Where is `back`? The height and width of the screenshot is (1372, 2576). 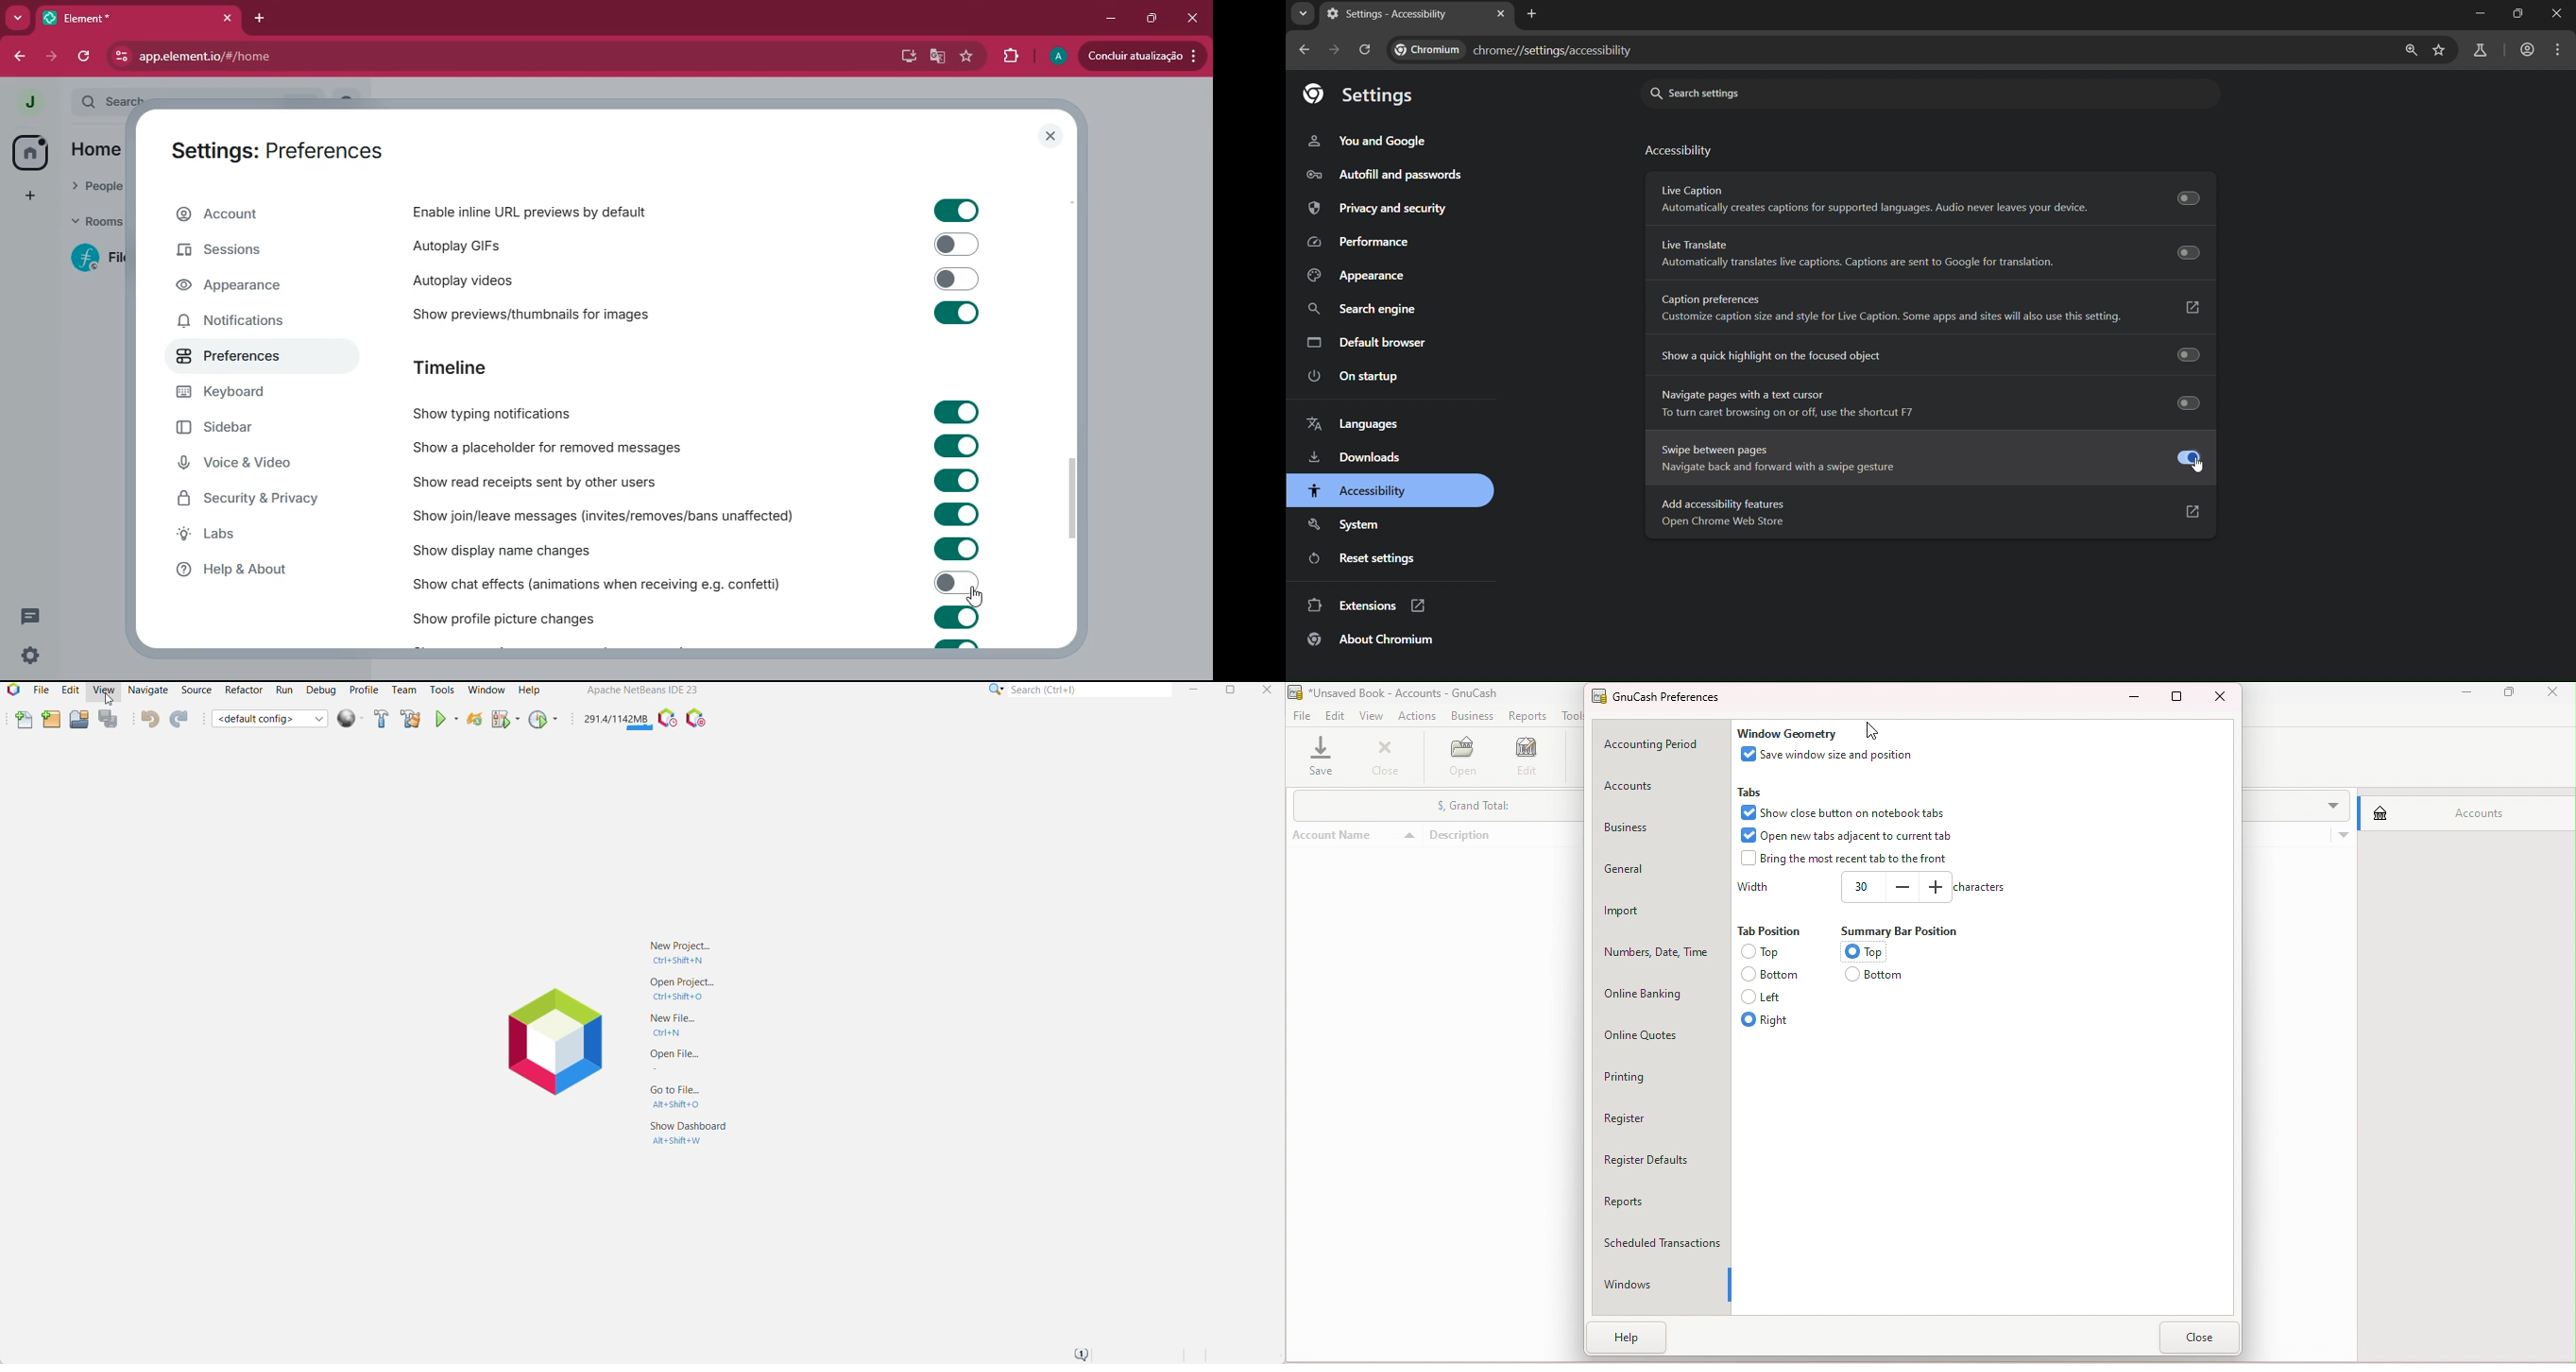 back is located at coordinates (20, 57).